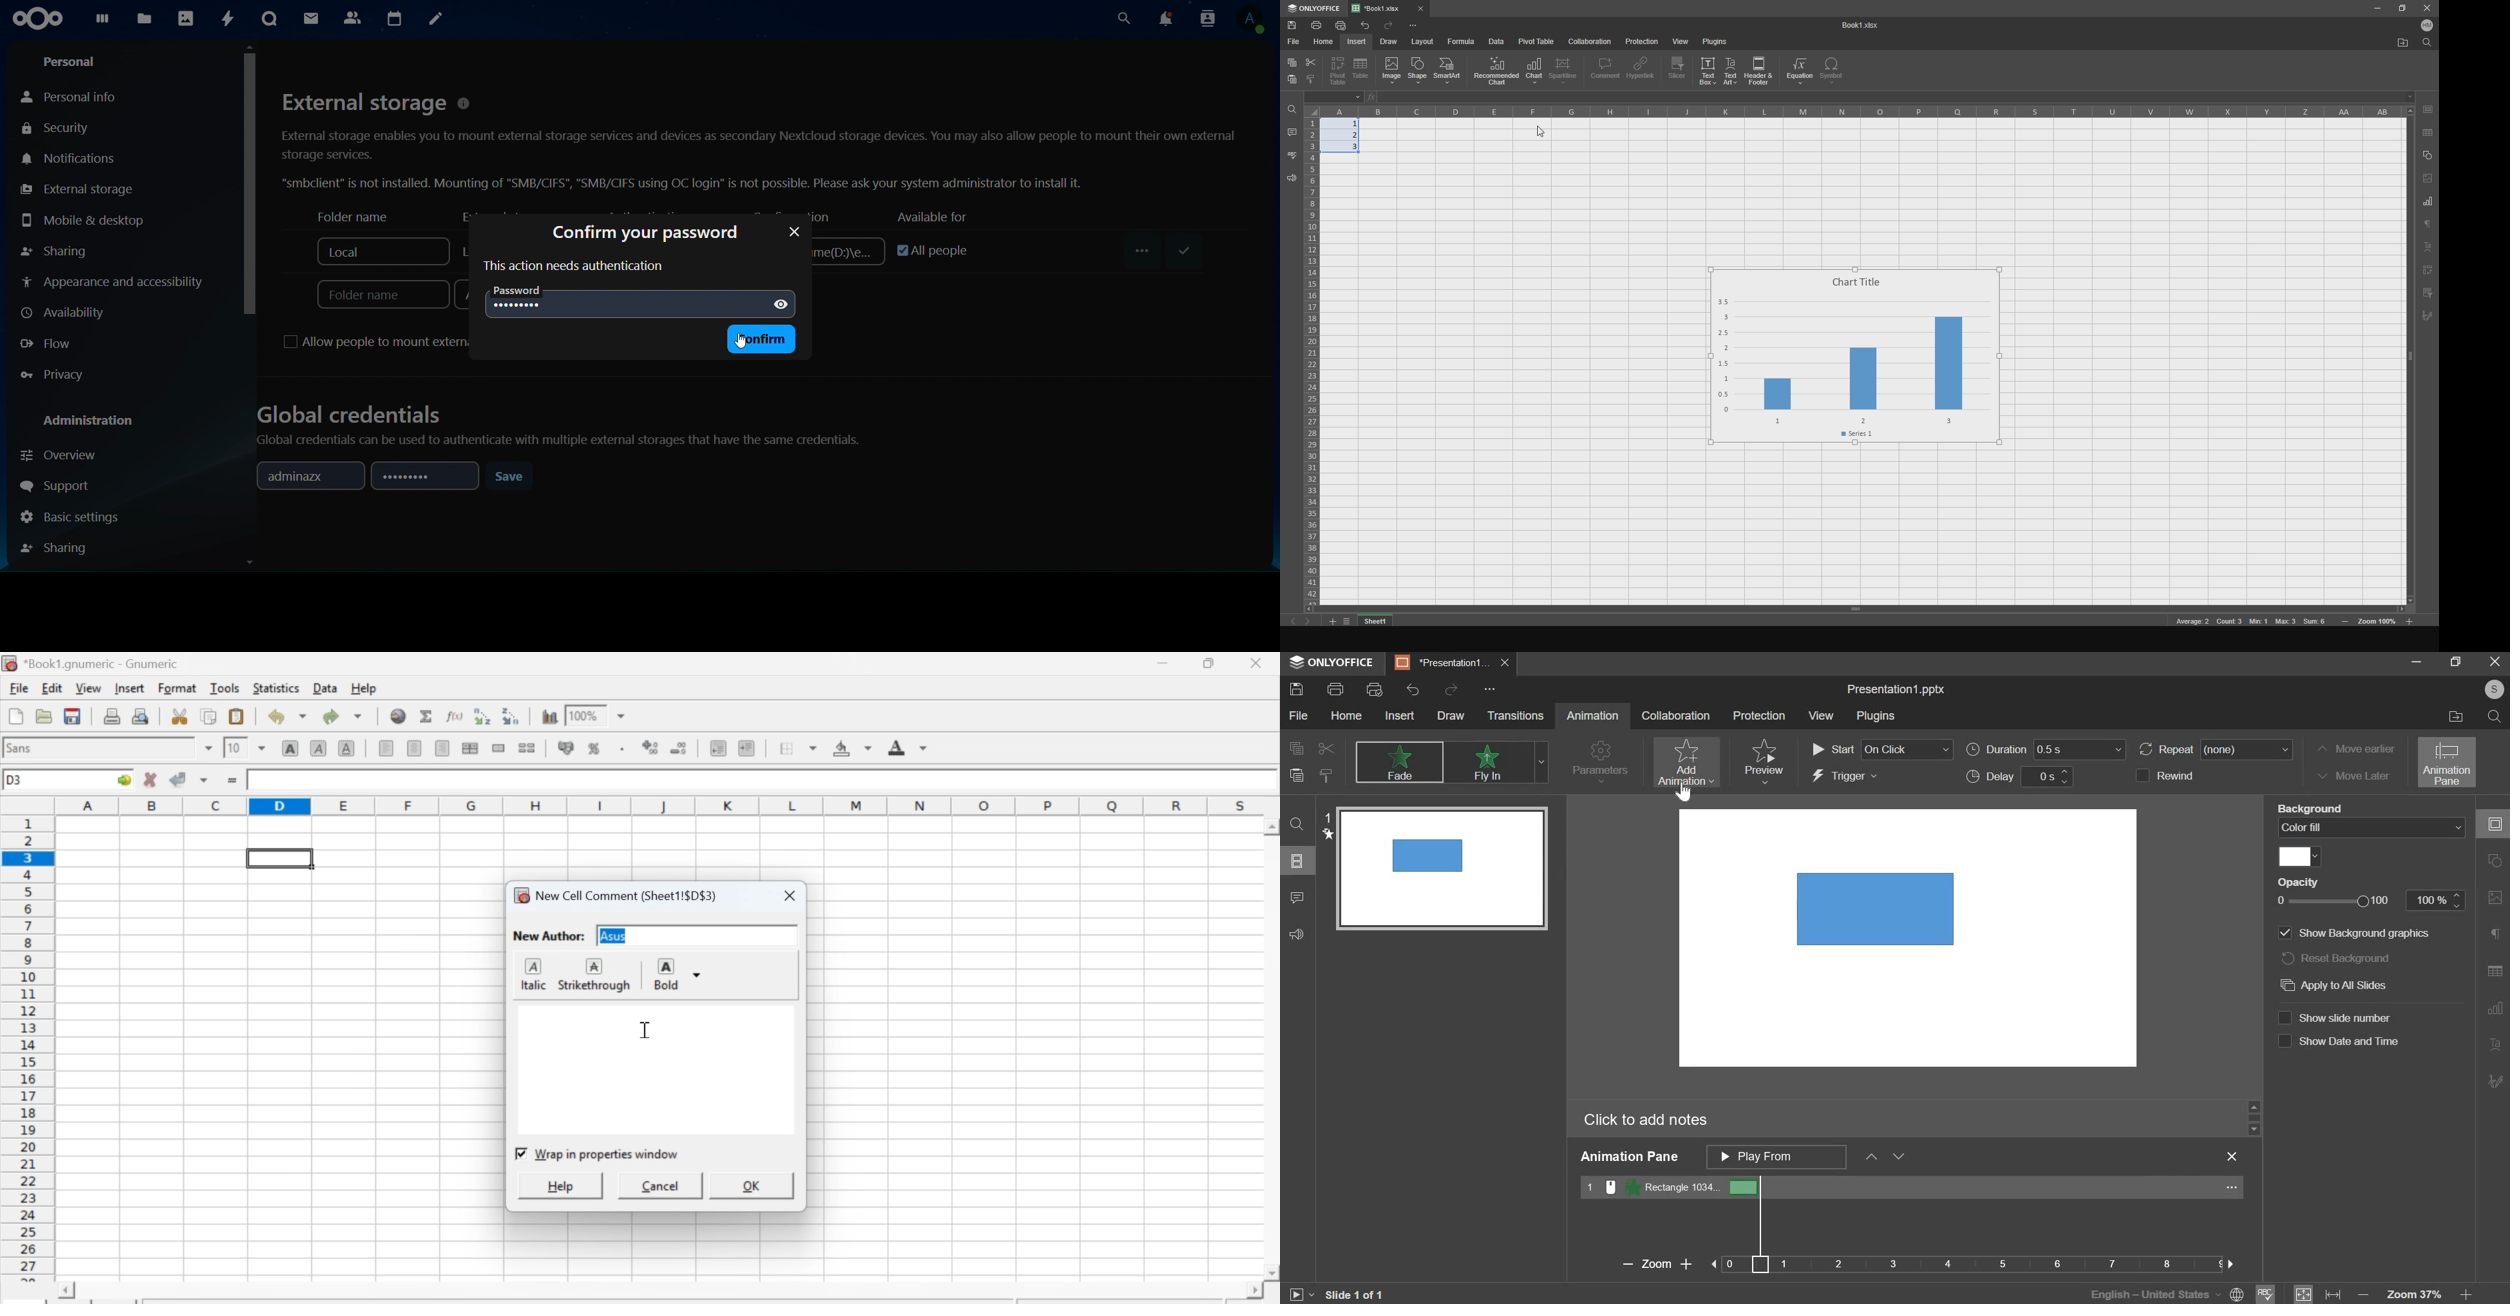 This screenshot has width=2520, height=1316. Describe the element at coordinates (1436, 870) in the screenshot. I see `Slide preview` at that location.